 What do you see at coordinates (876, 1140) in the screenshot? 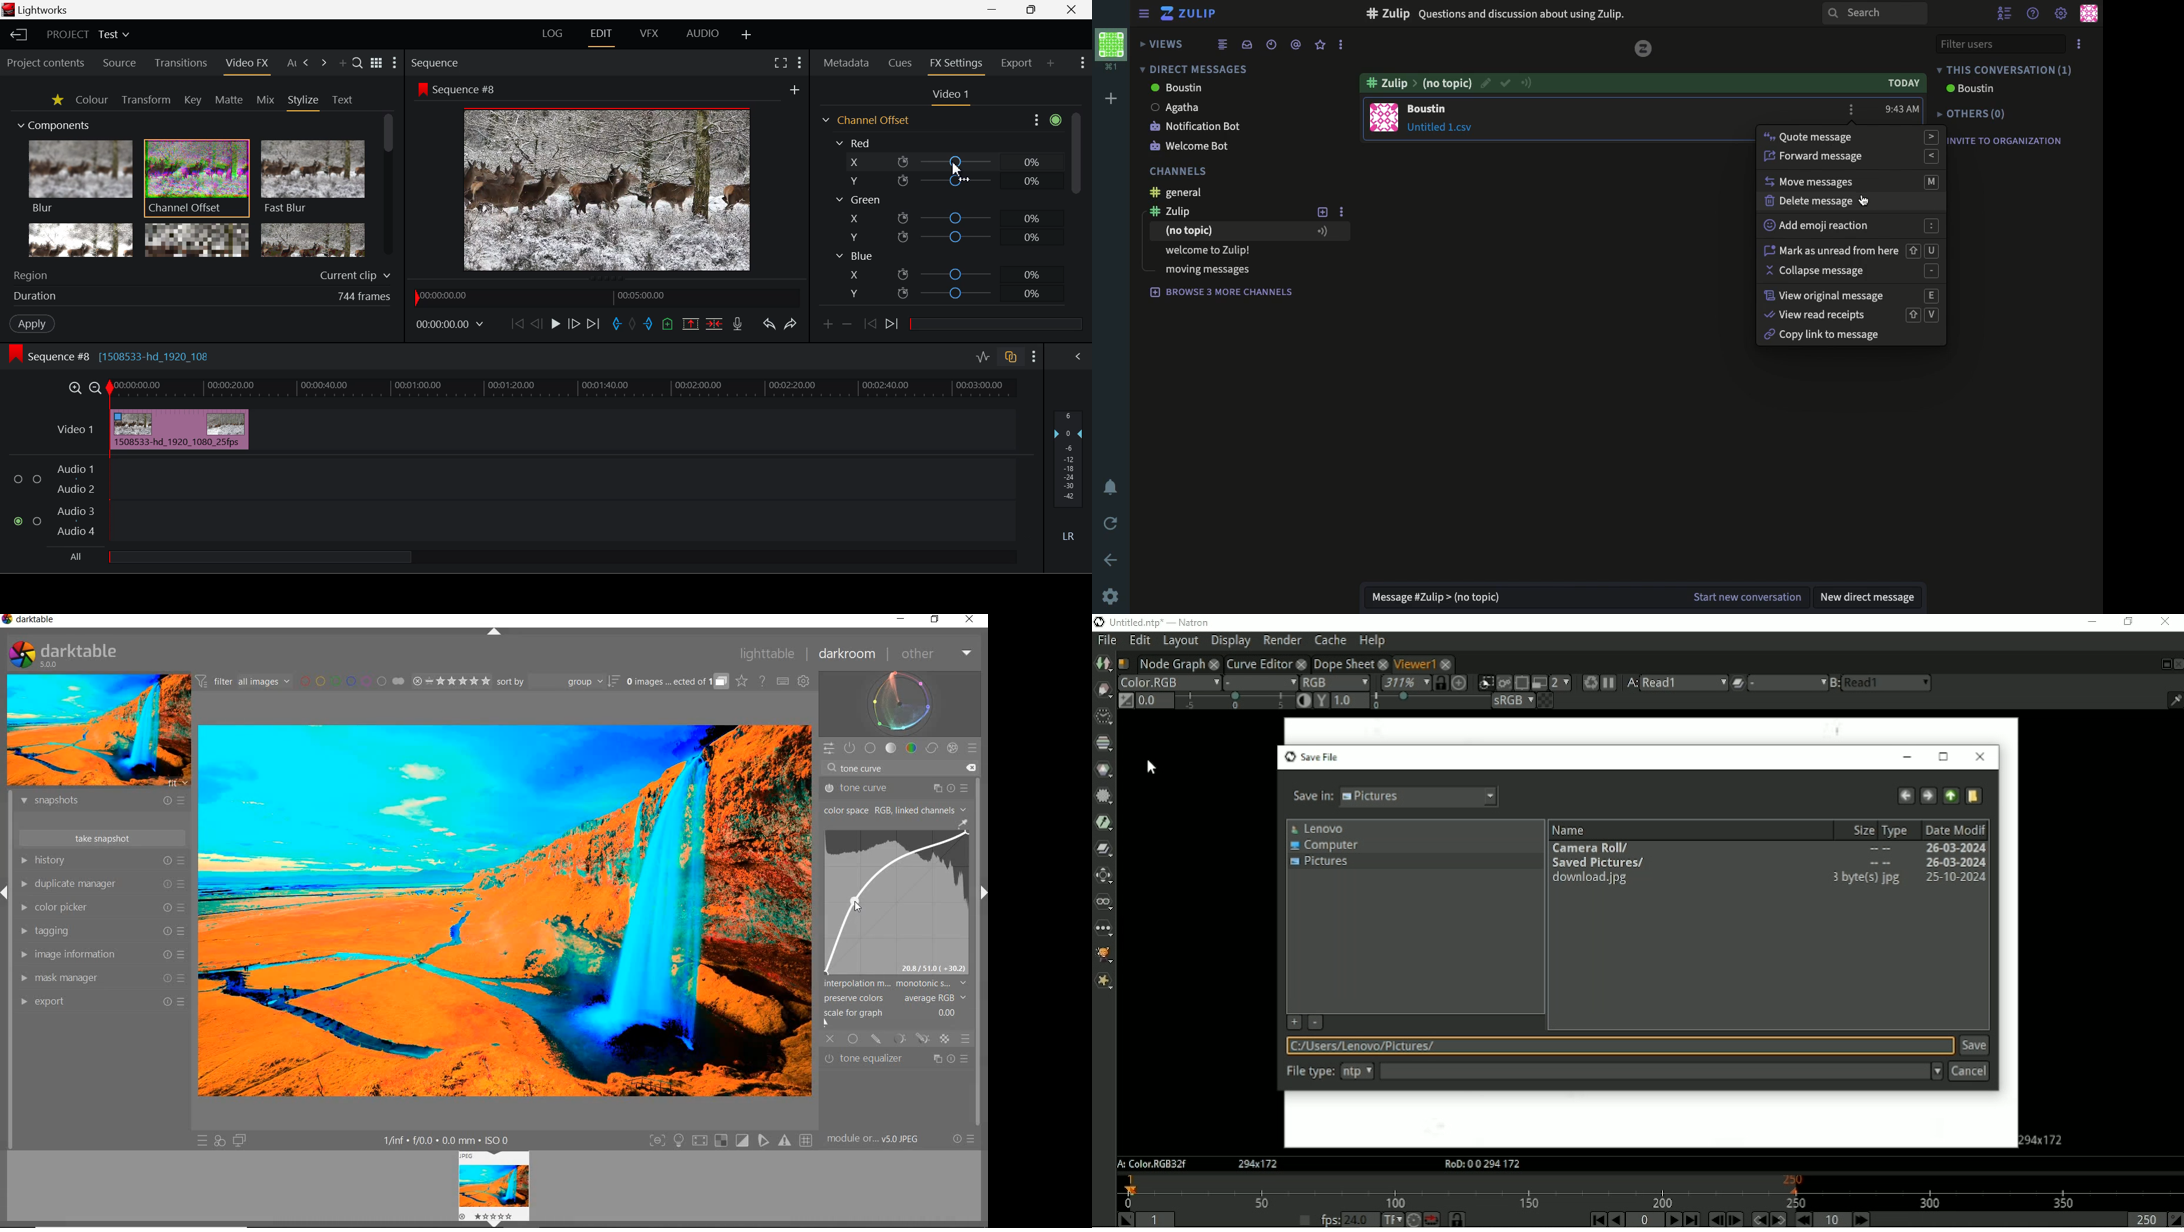
I see `MODULE...v5.0 JPEG` at bounding box center [876, 1140].